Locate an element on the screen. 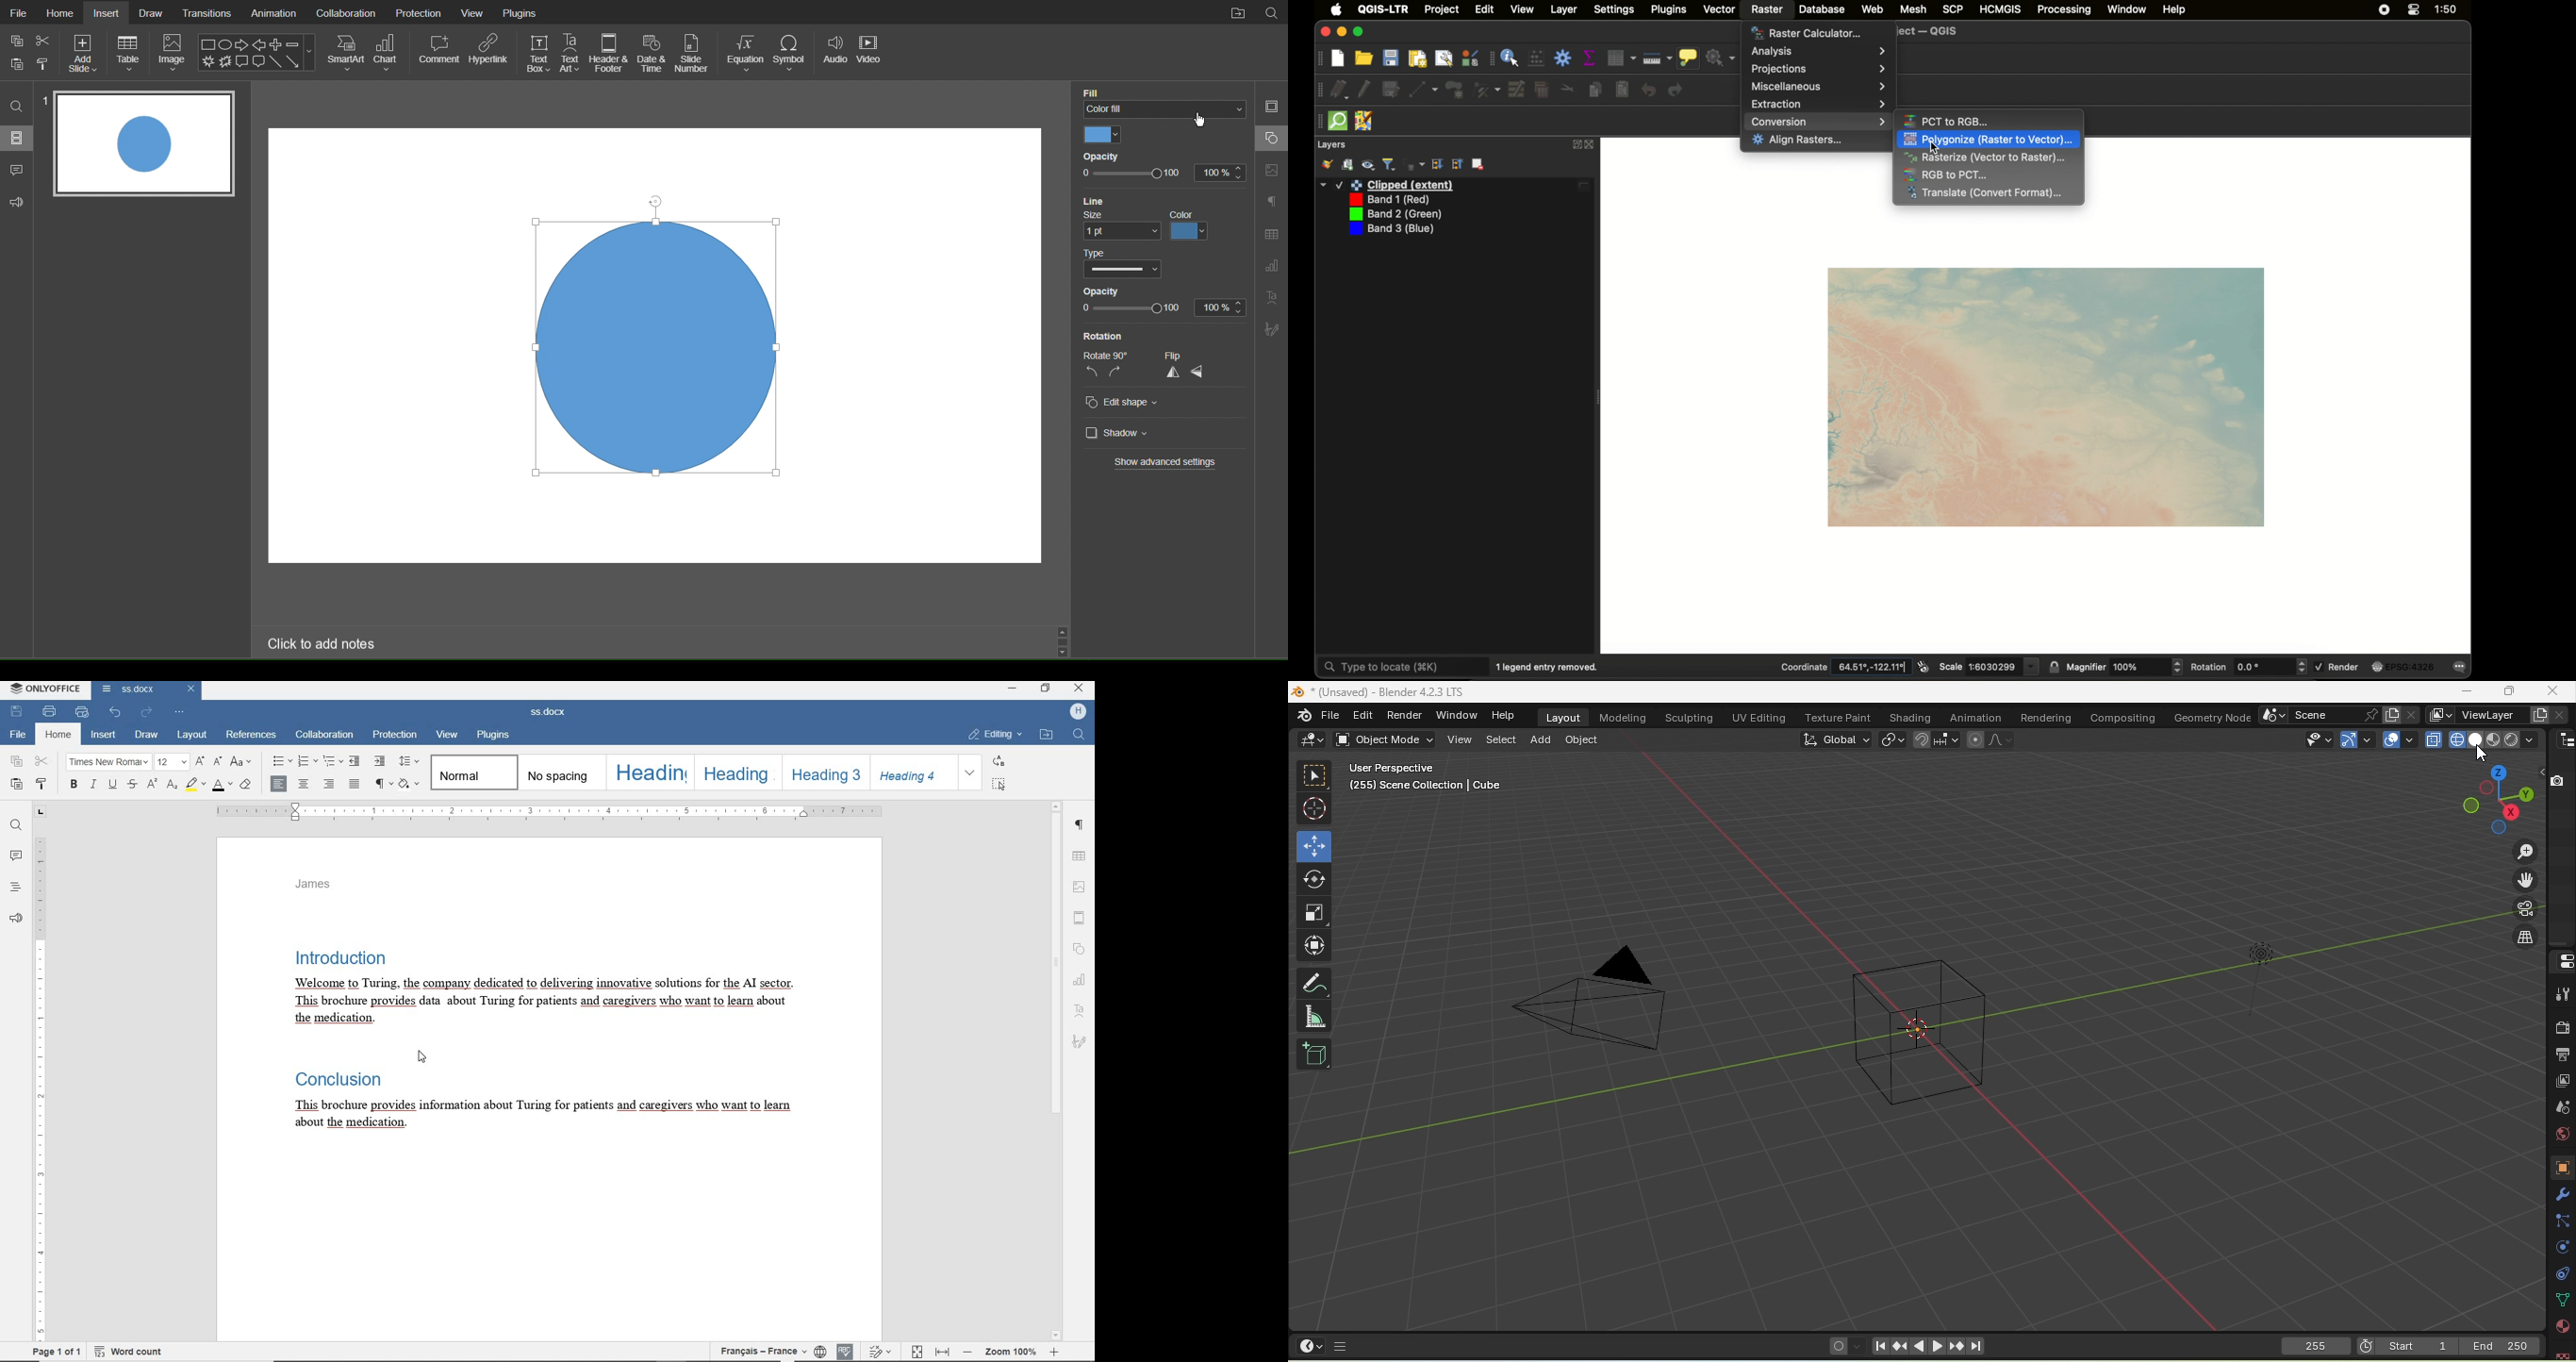 Image resolution: width=2576 pixels, height=1372 pixels. FIND is located at coordinates (16, 825).